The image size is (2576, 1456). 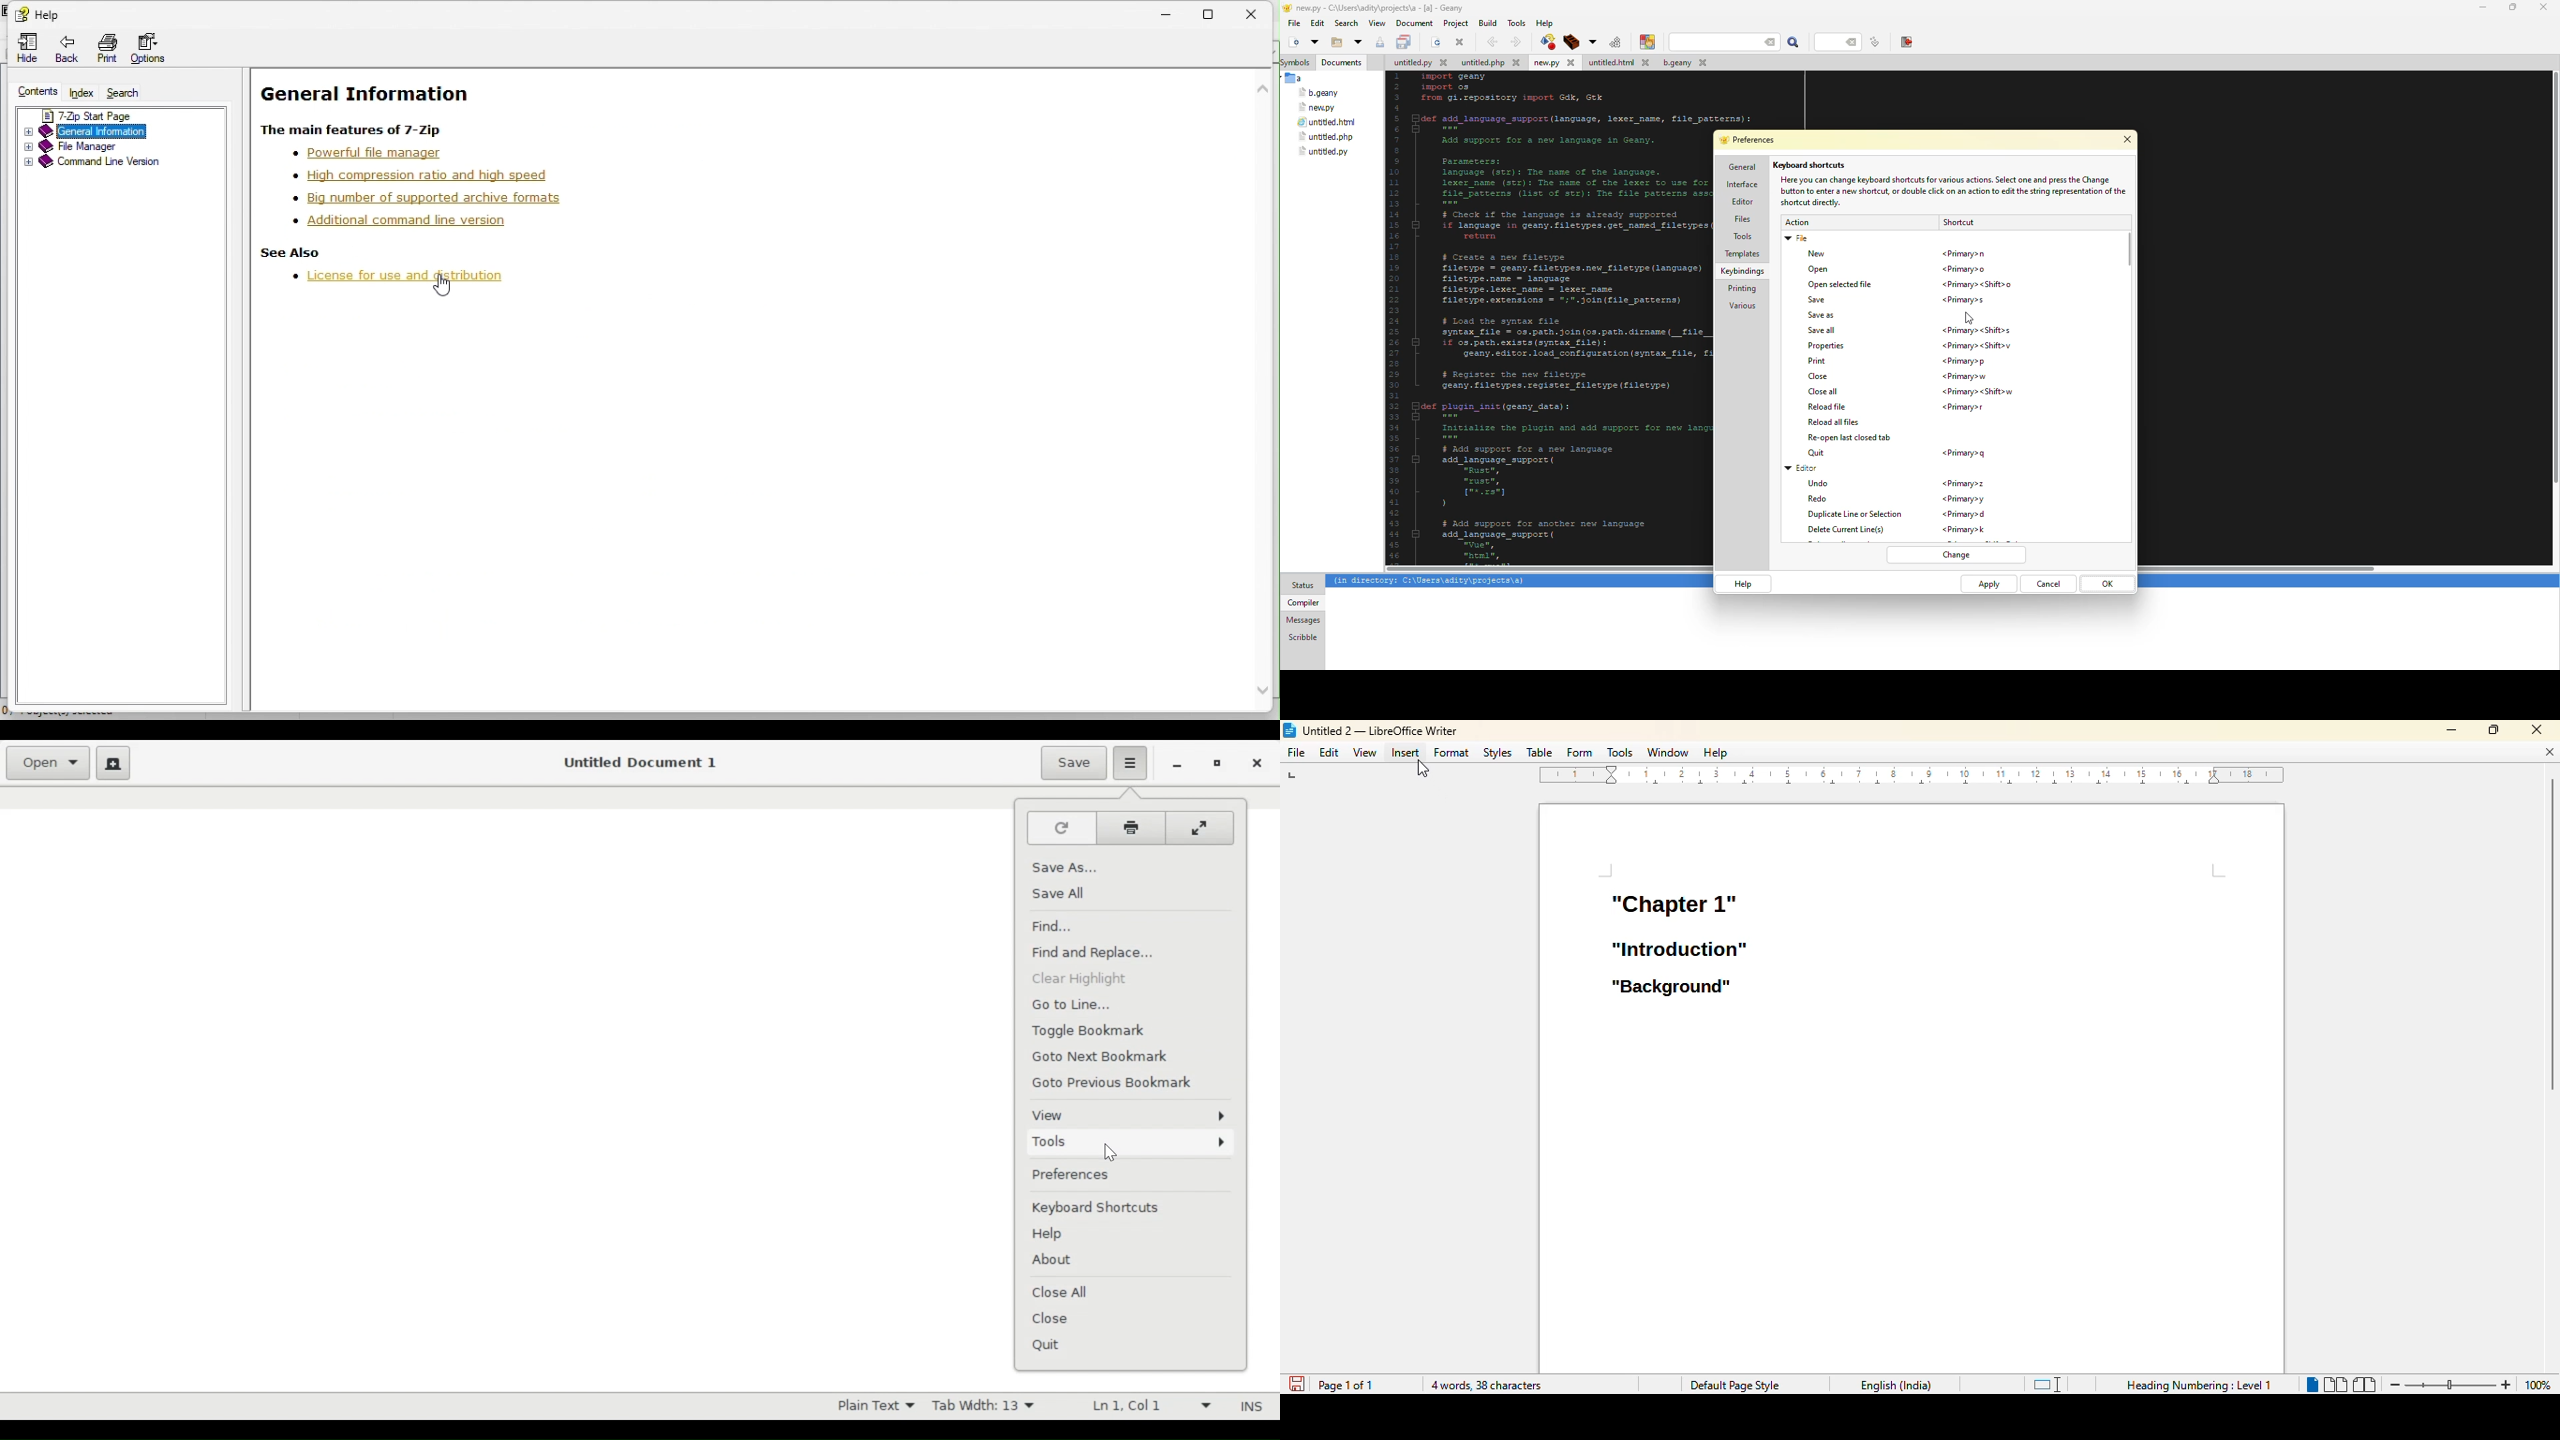 I want to click on title, so click(x=1370, y=730).